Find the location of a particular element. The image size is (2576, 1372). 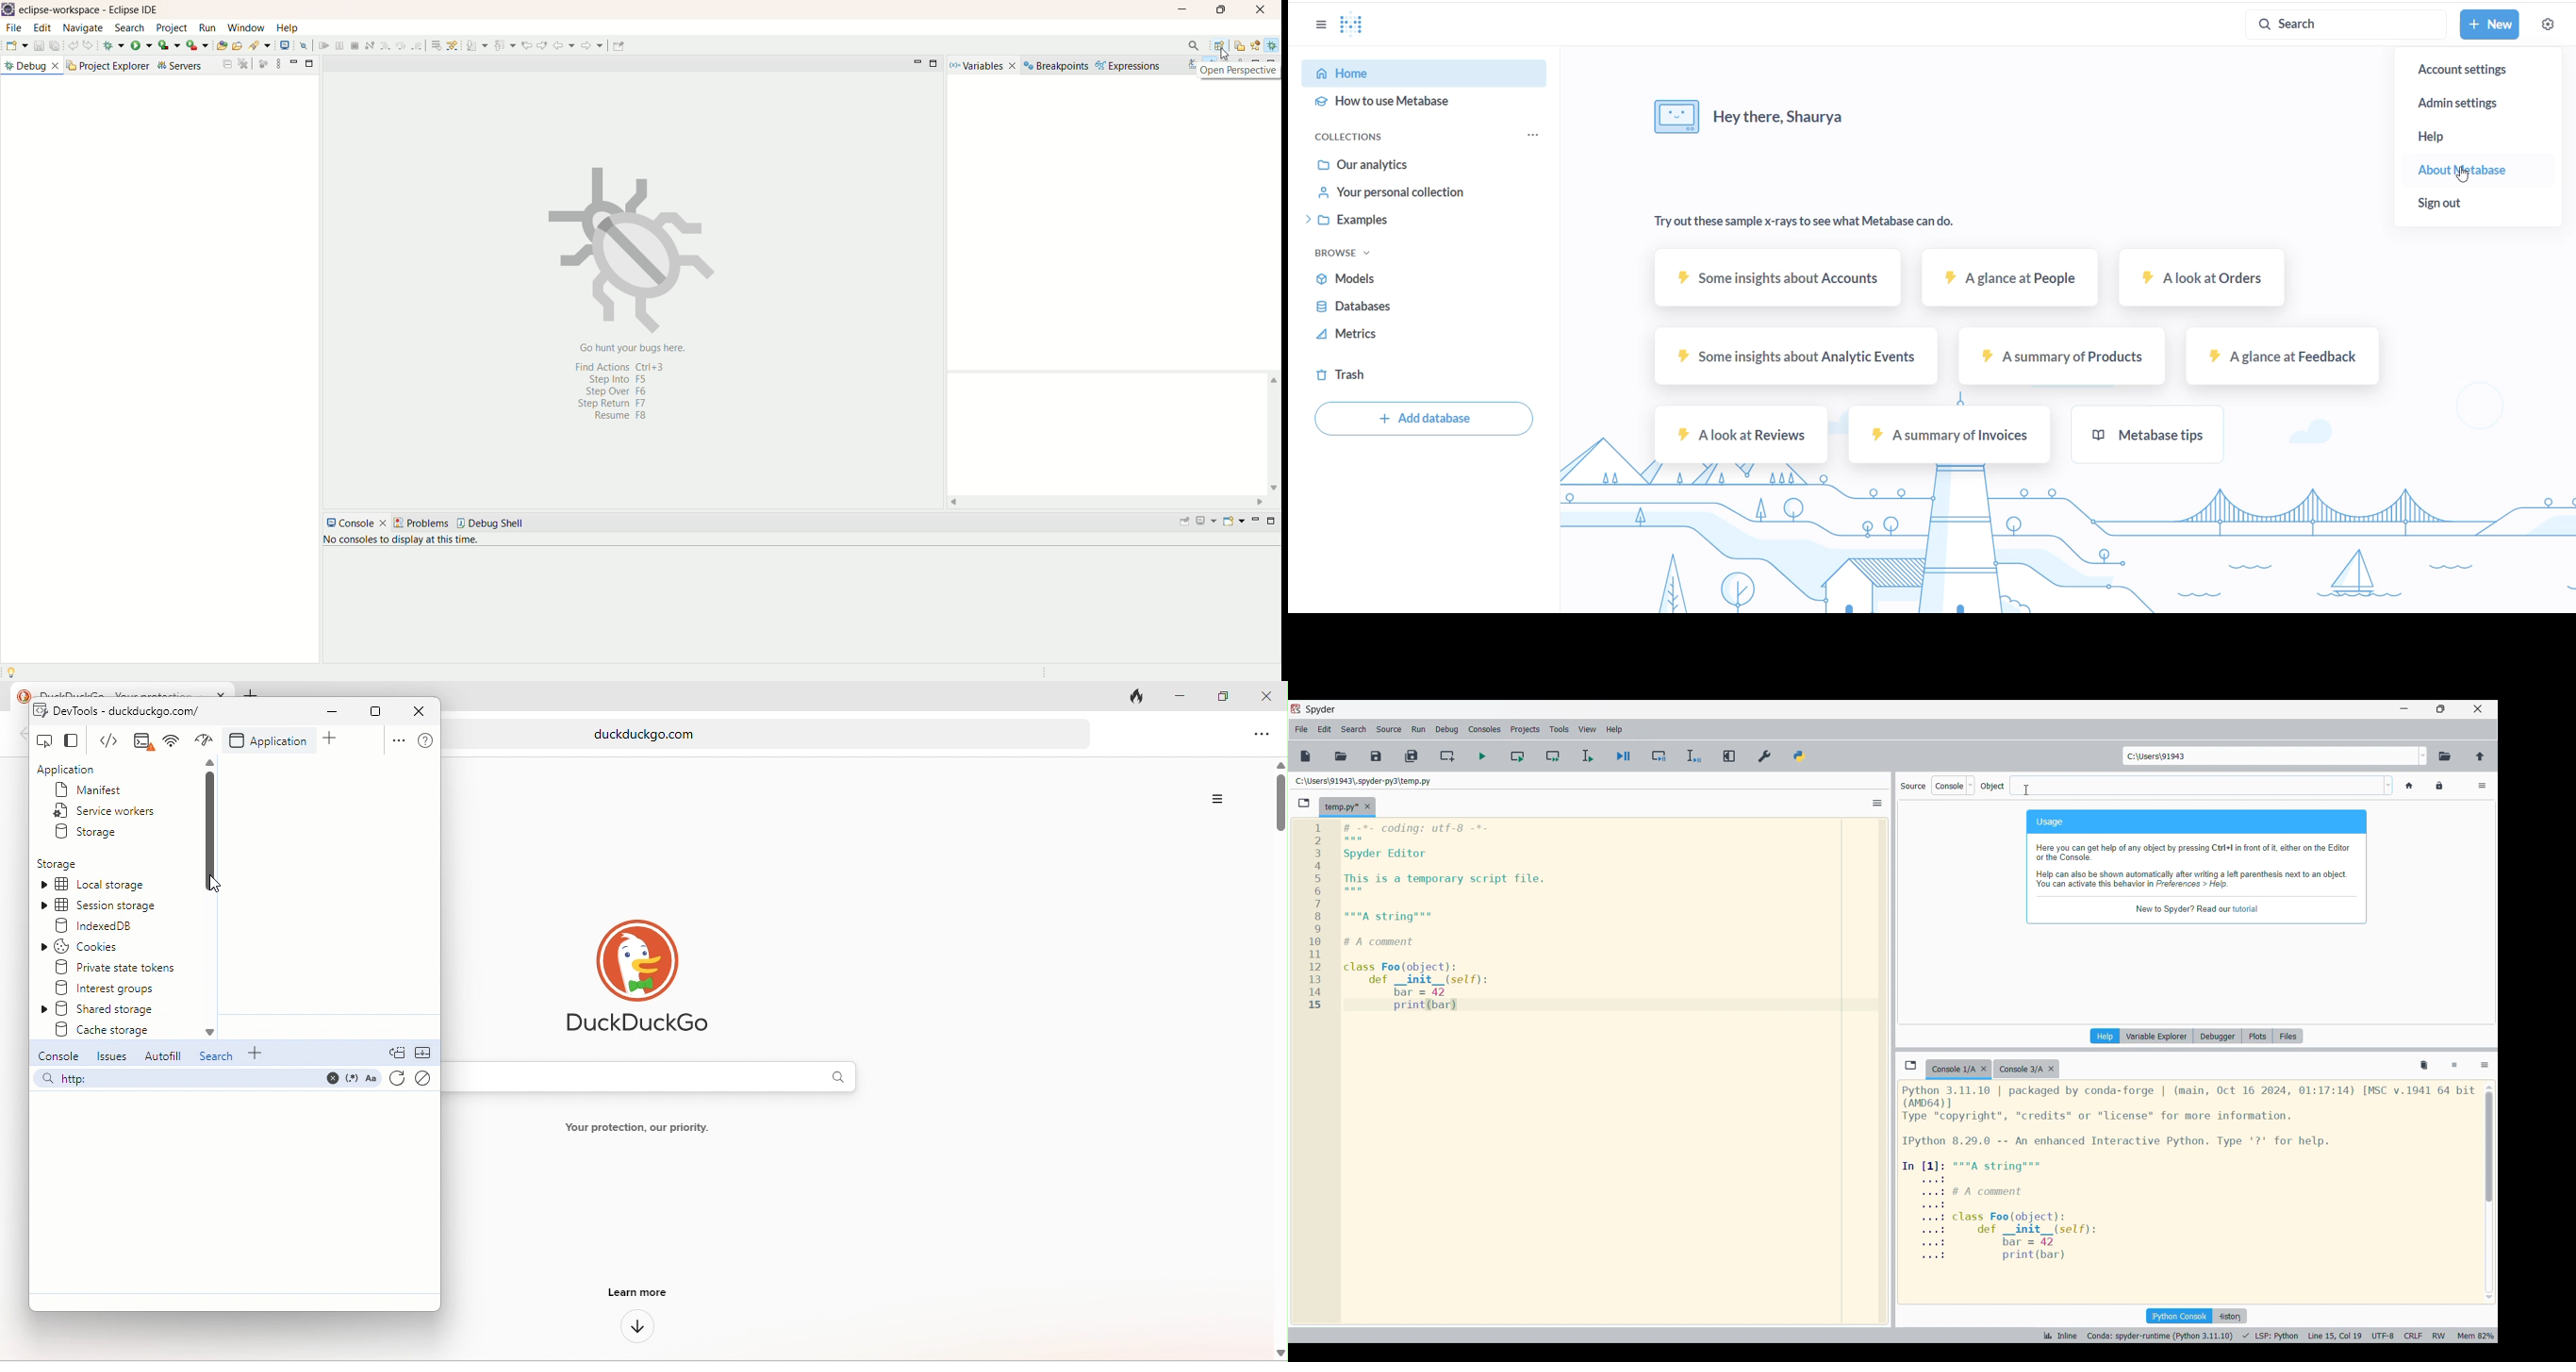

track tab is located at coordinates (1140, 699).